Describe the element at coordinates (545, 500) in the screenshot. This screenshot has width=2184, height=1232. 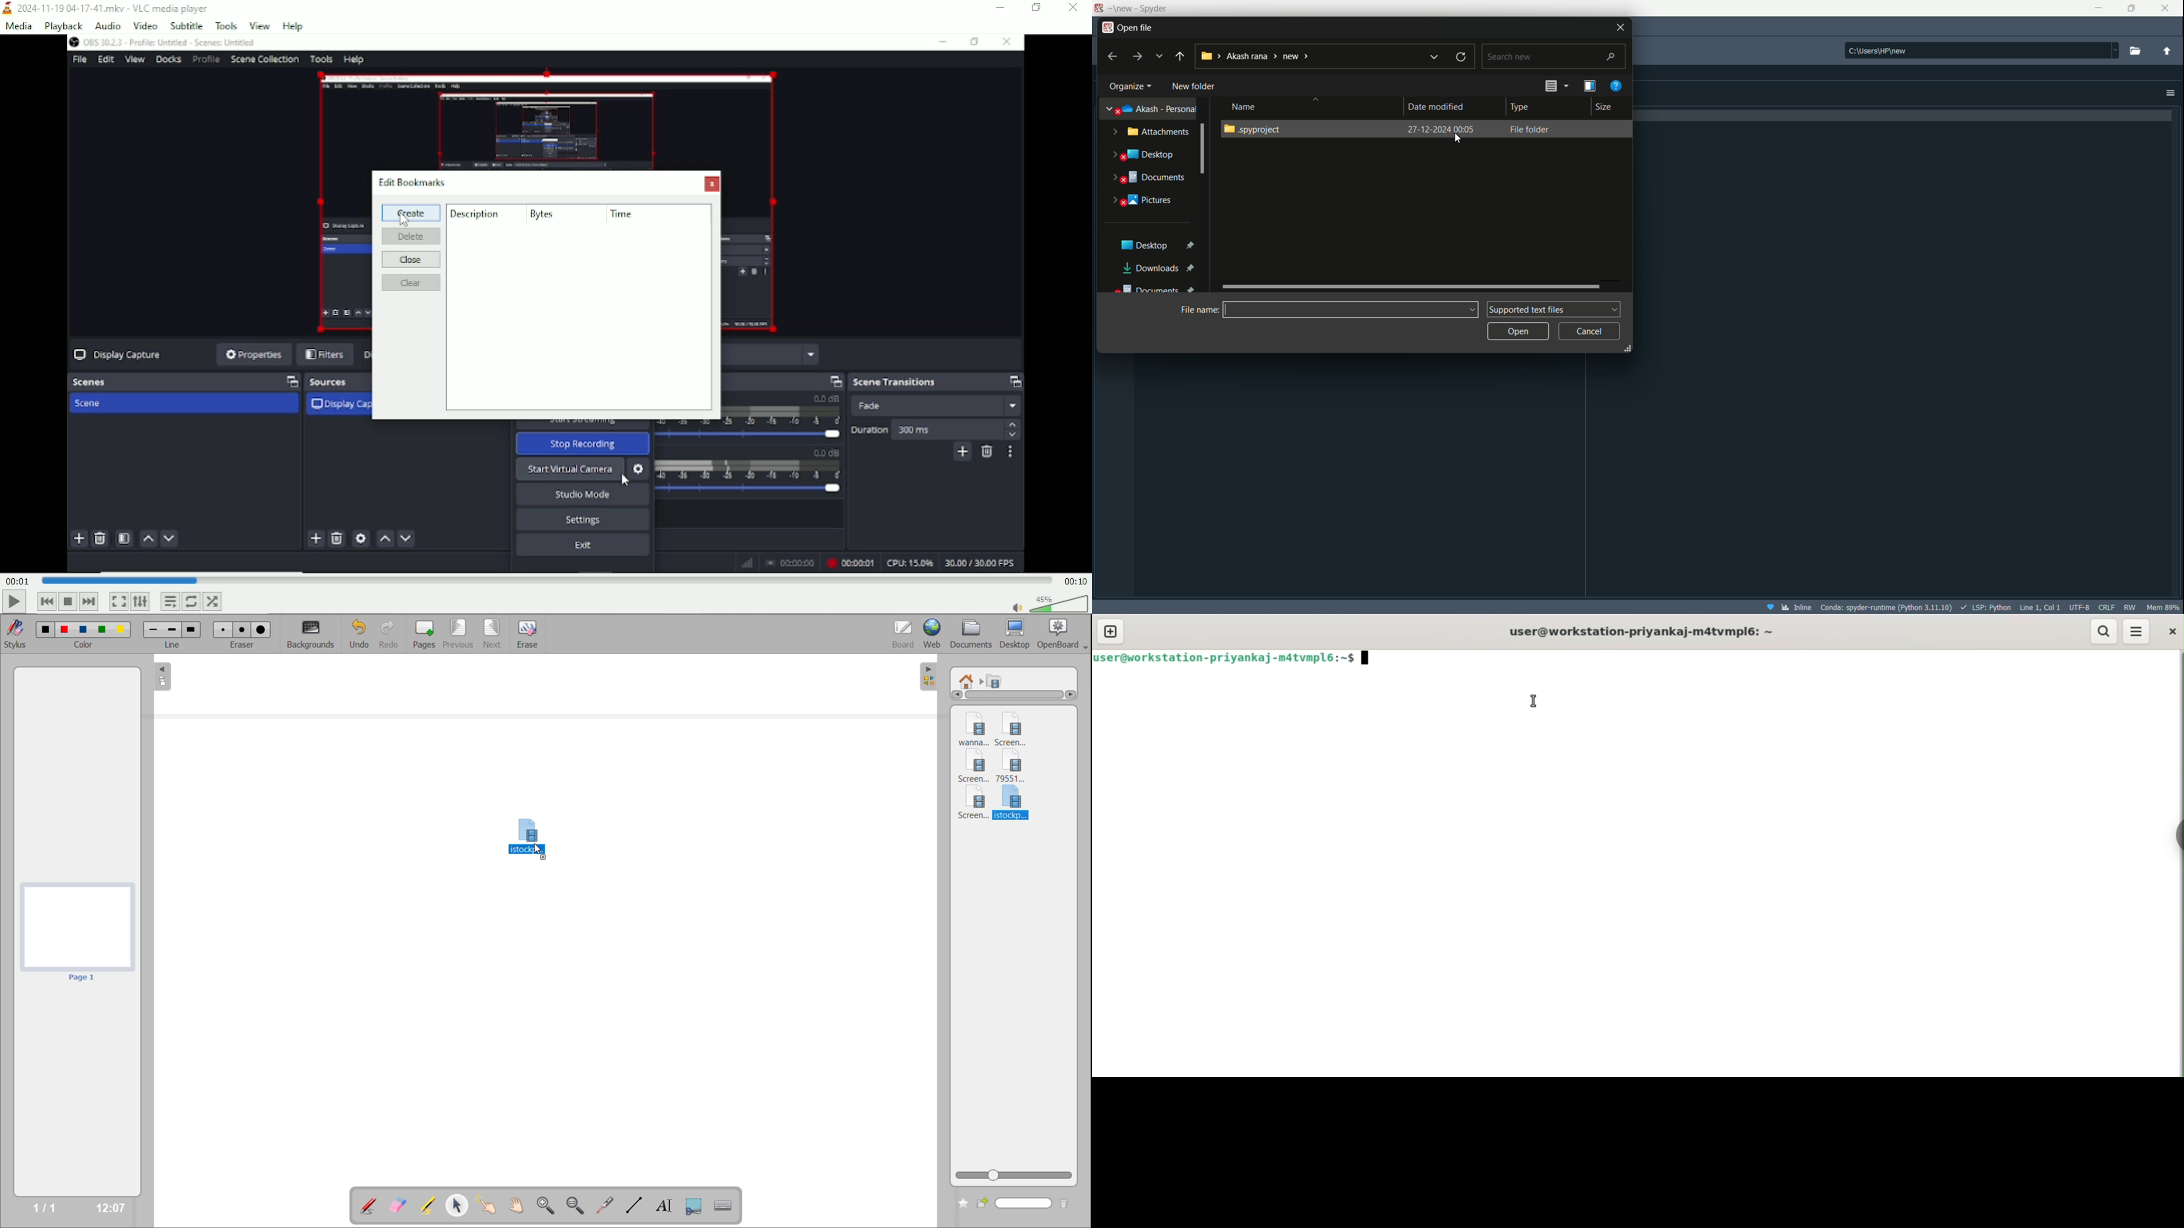
I see `Video` at that location.